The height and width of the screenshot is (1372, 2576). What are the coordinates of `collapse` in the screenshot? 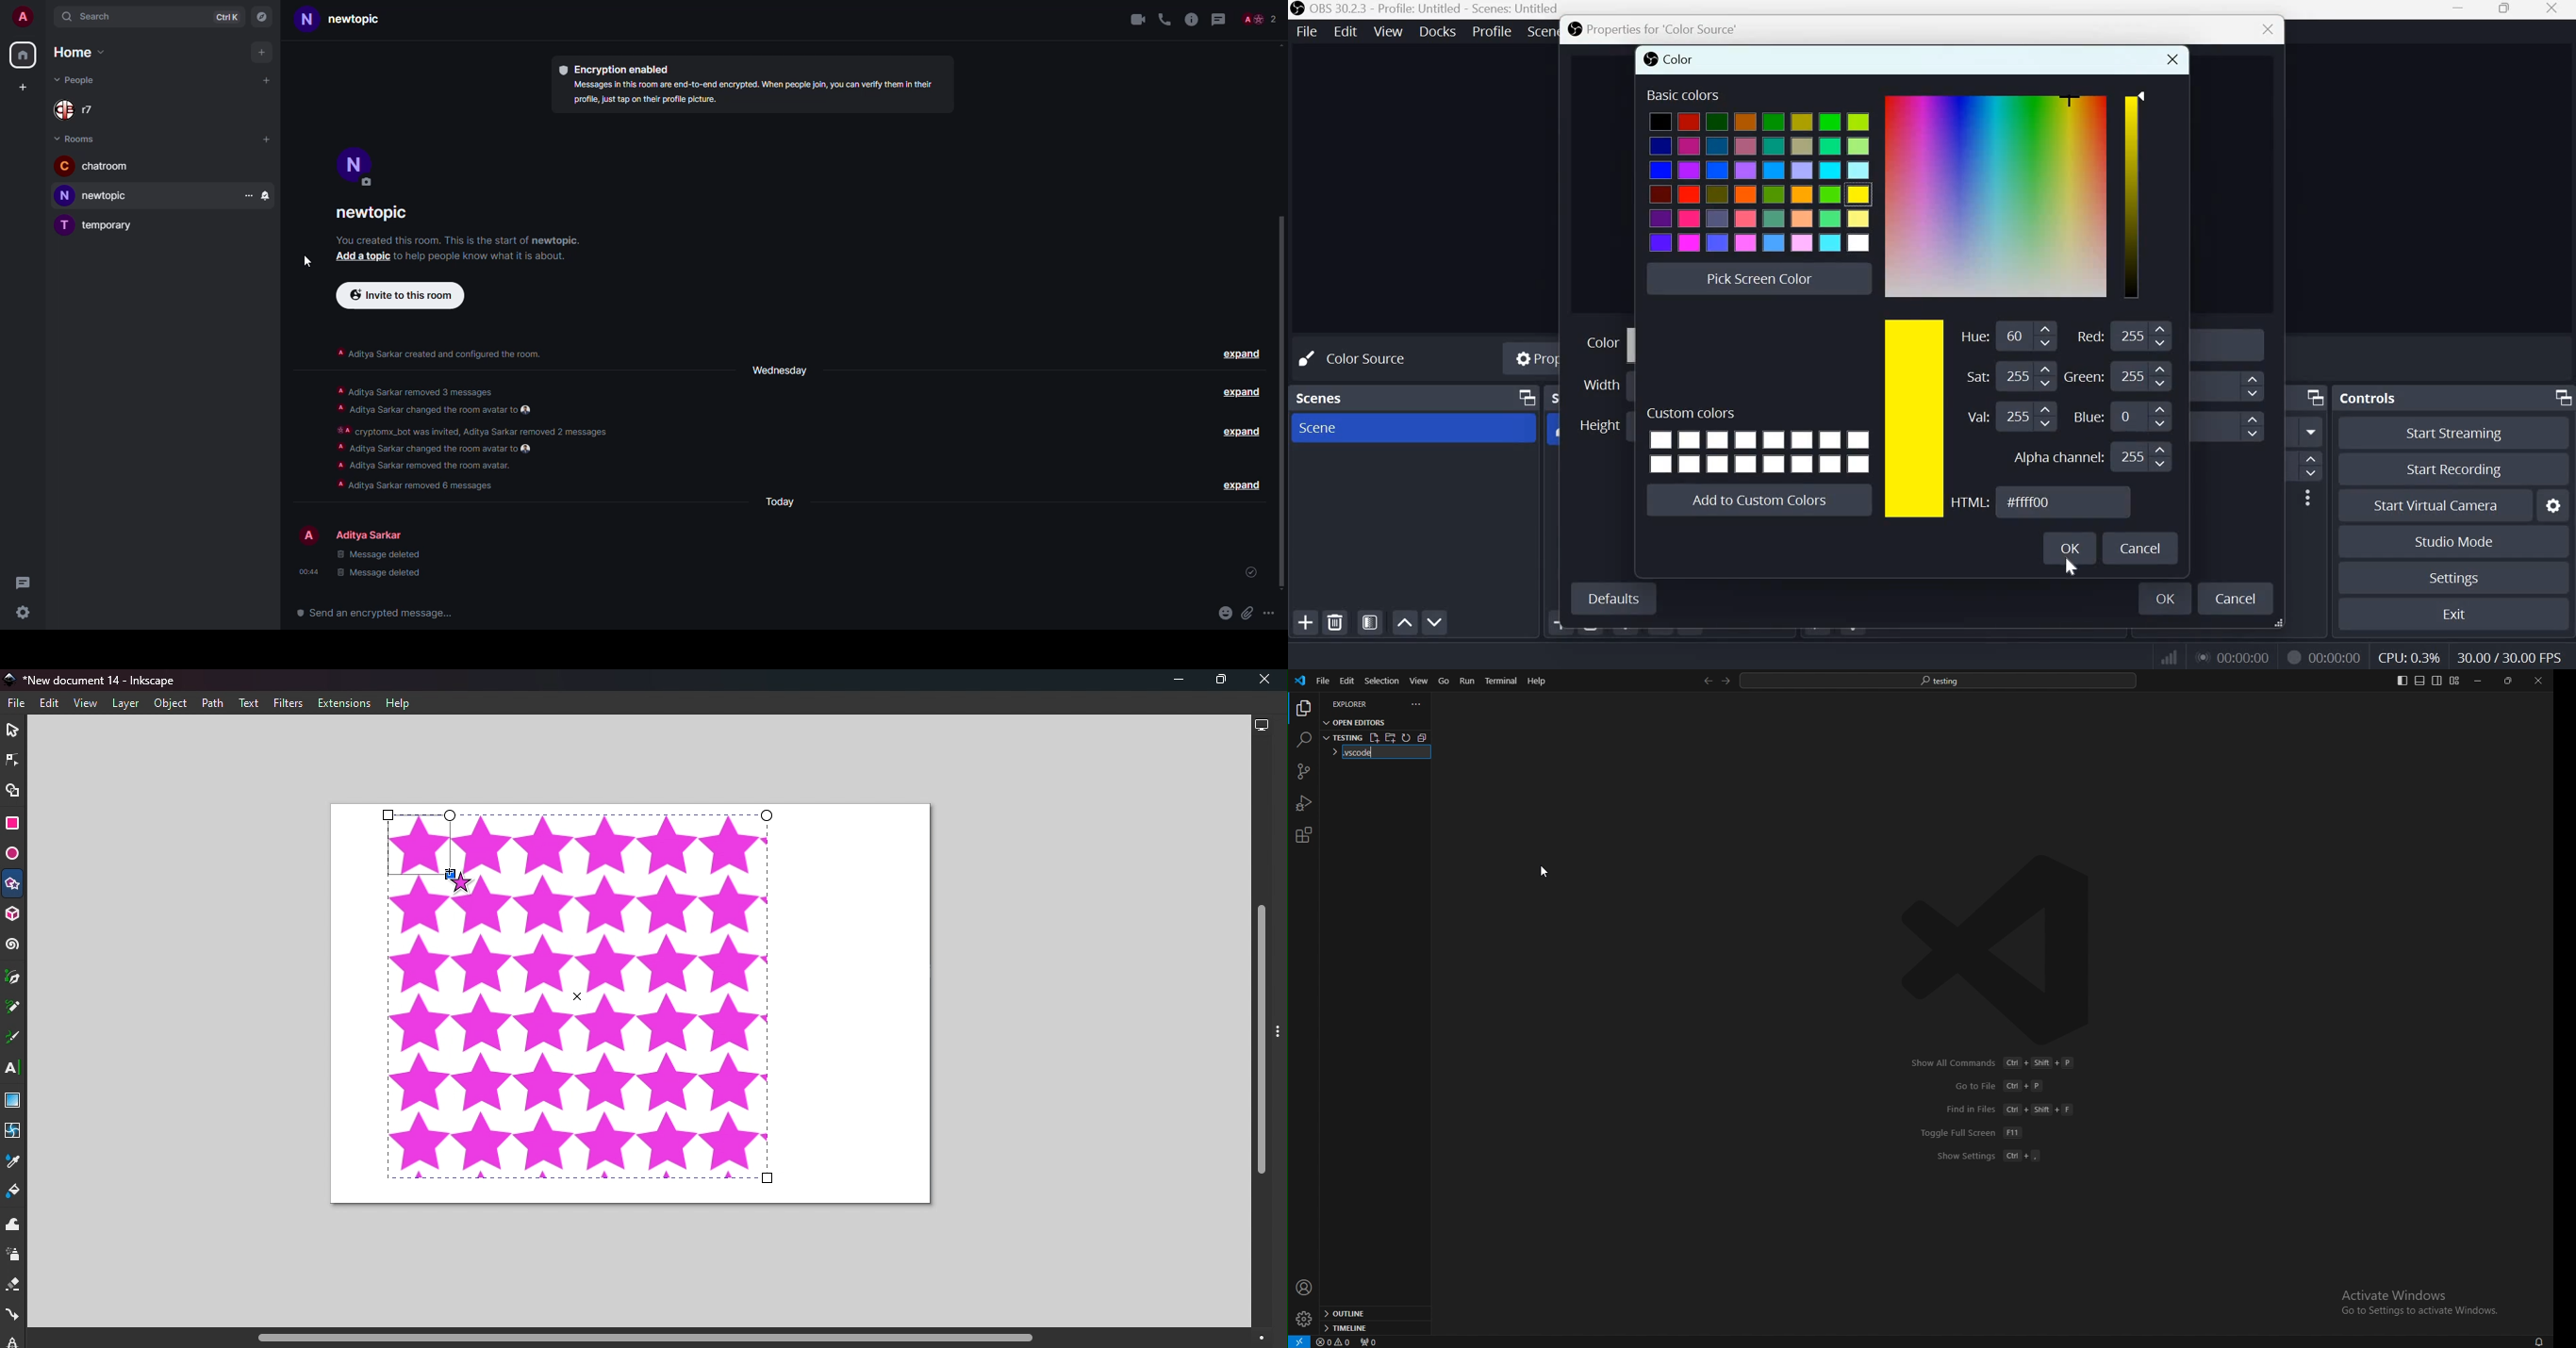 It's located at (1426, 737).